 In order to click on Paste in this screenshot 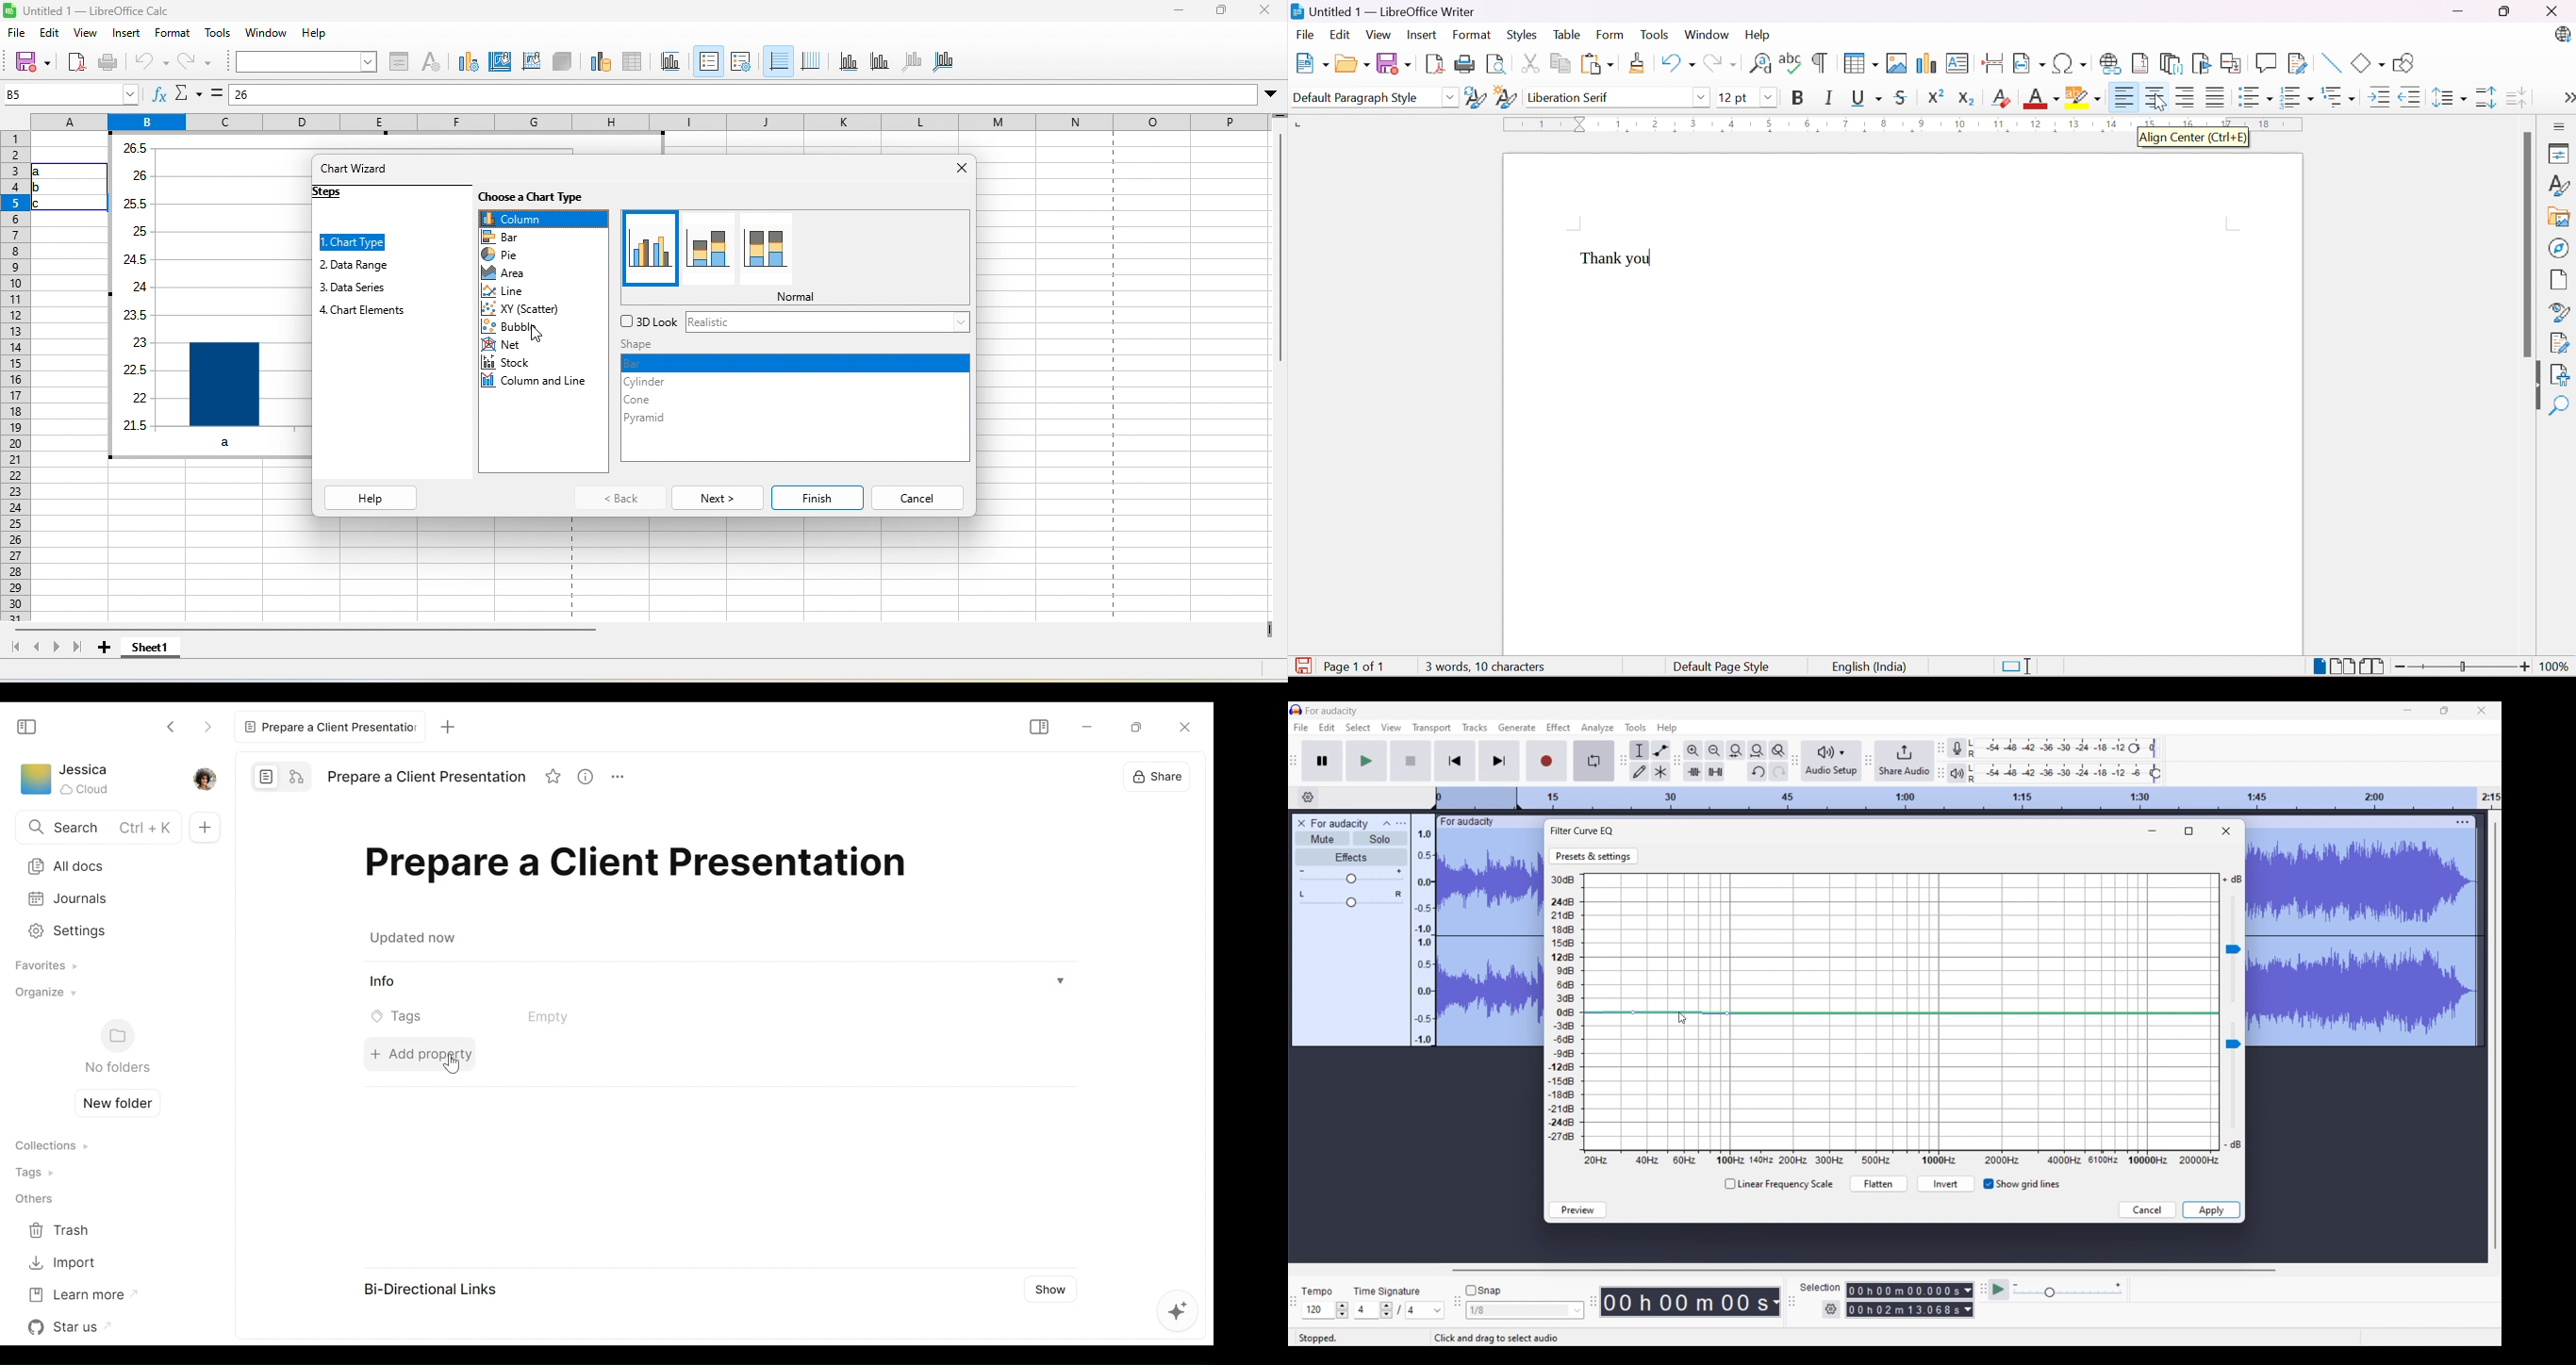, I will do `click(1596, 64)`.